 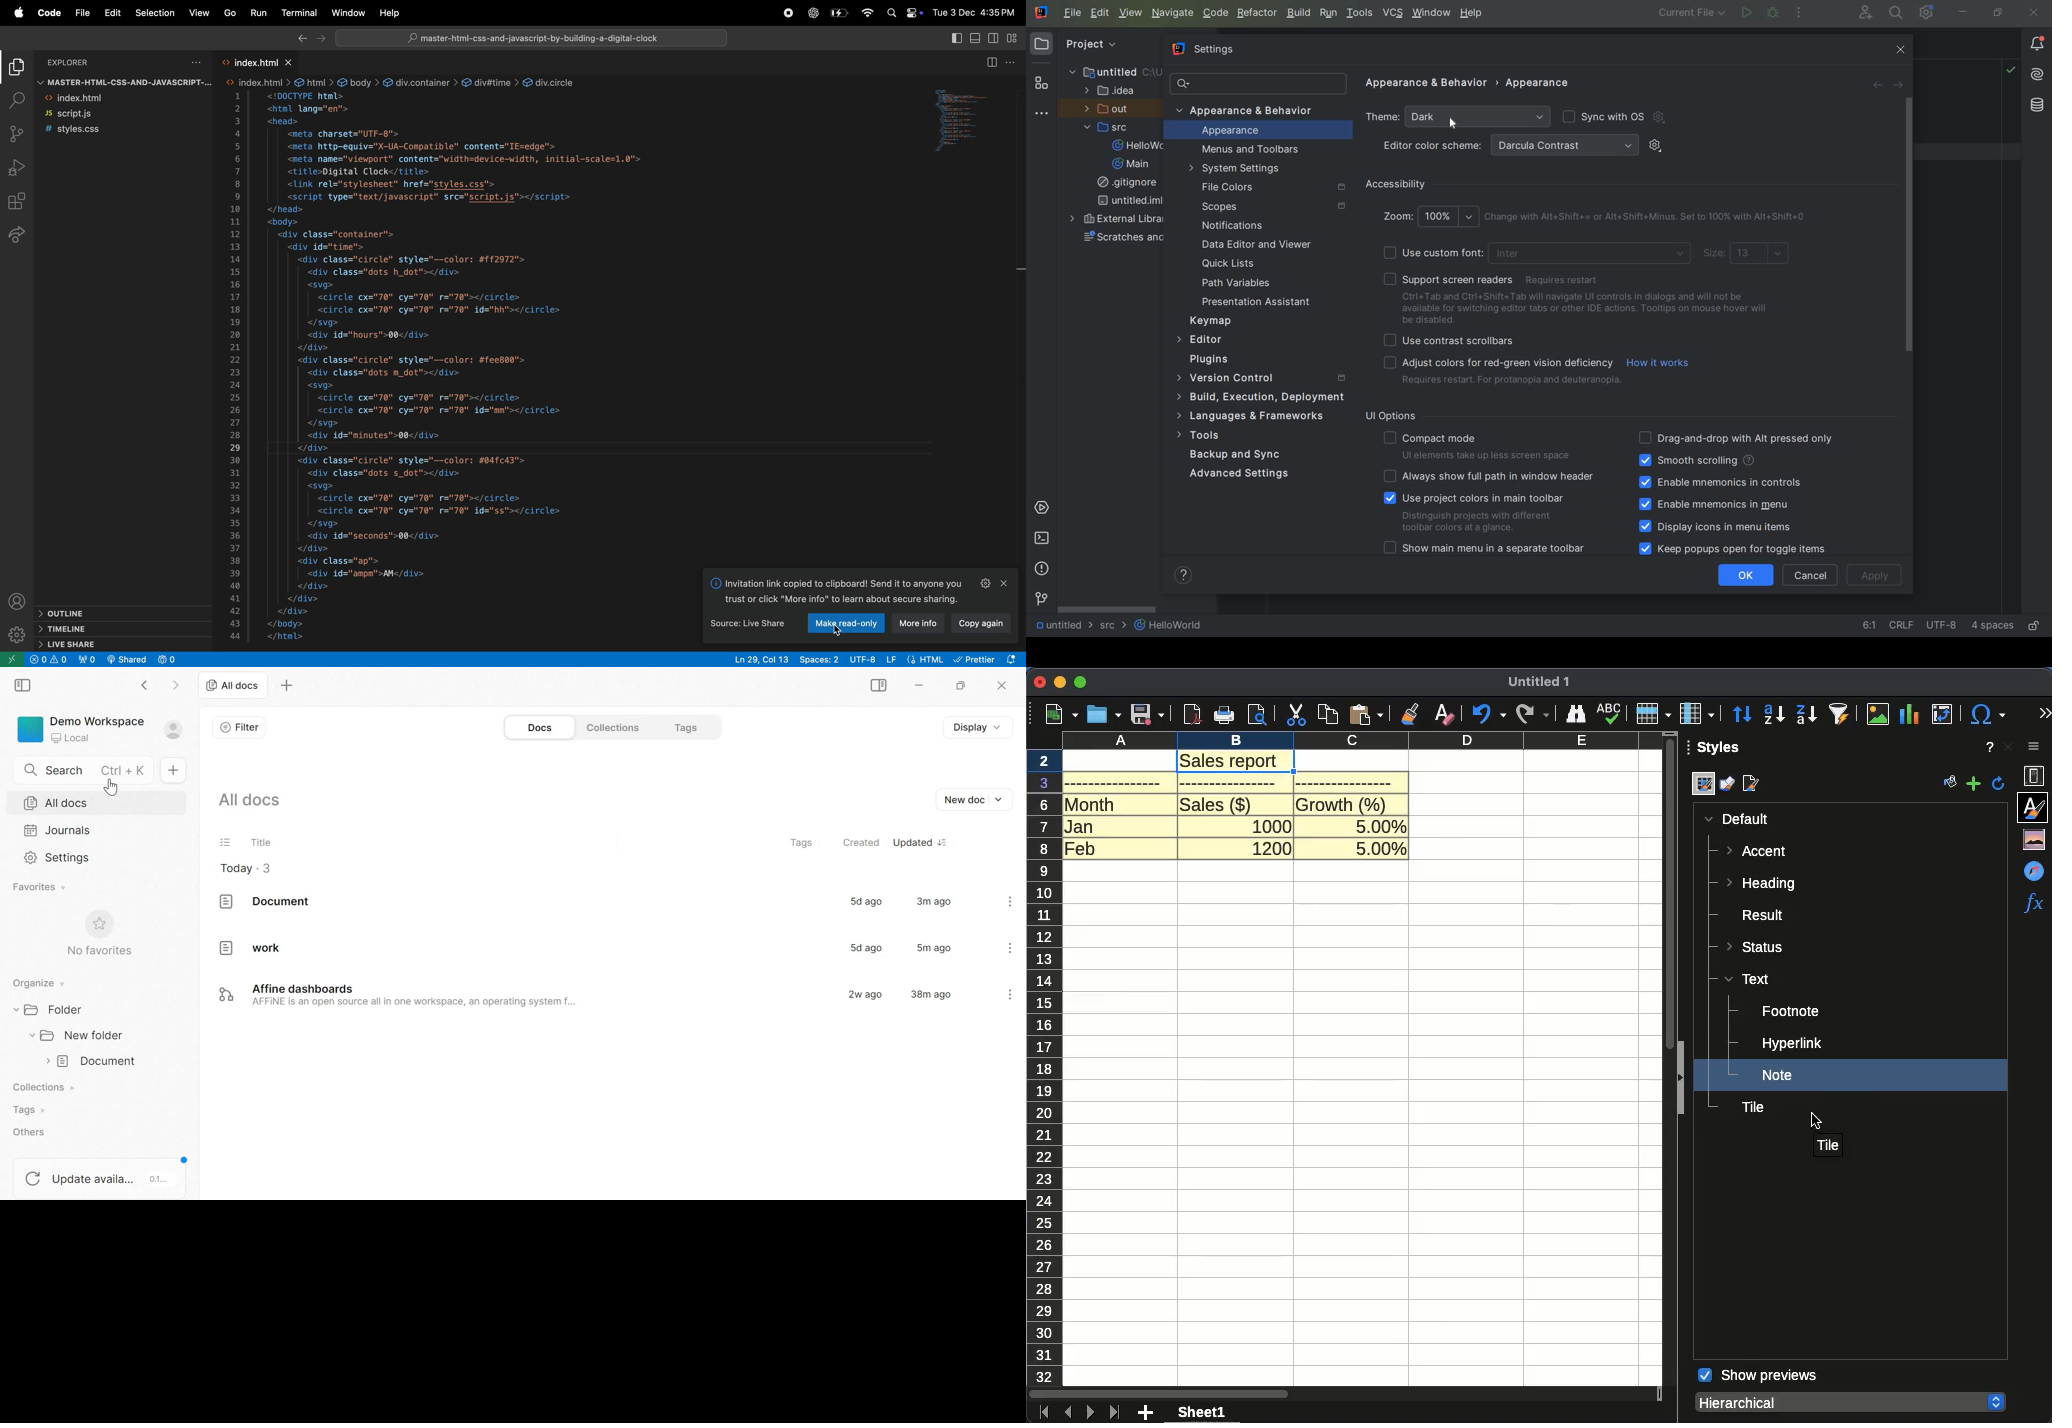 I want to click on copy, so click(x=1329, y=715).